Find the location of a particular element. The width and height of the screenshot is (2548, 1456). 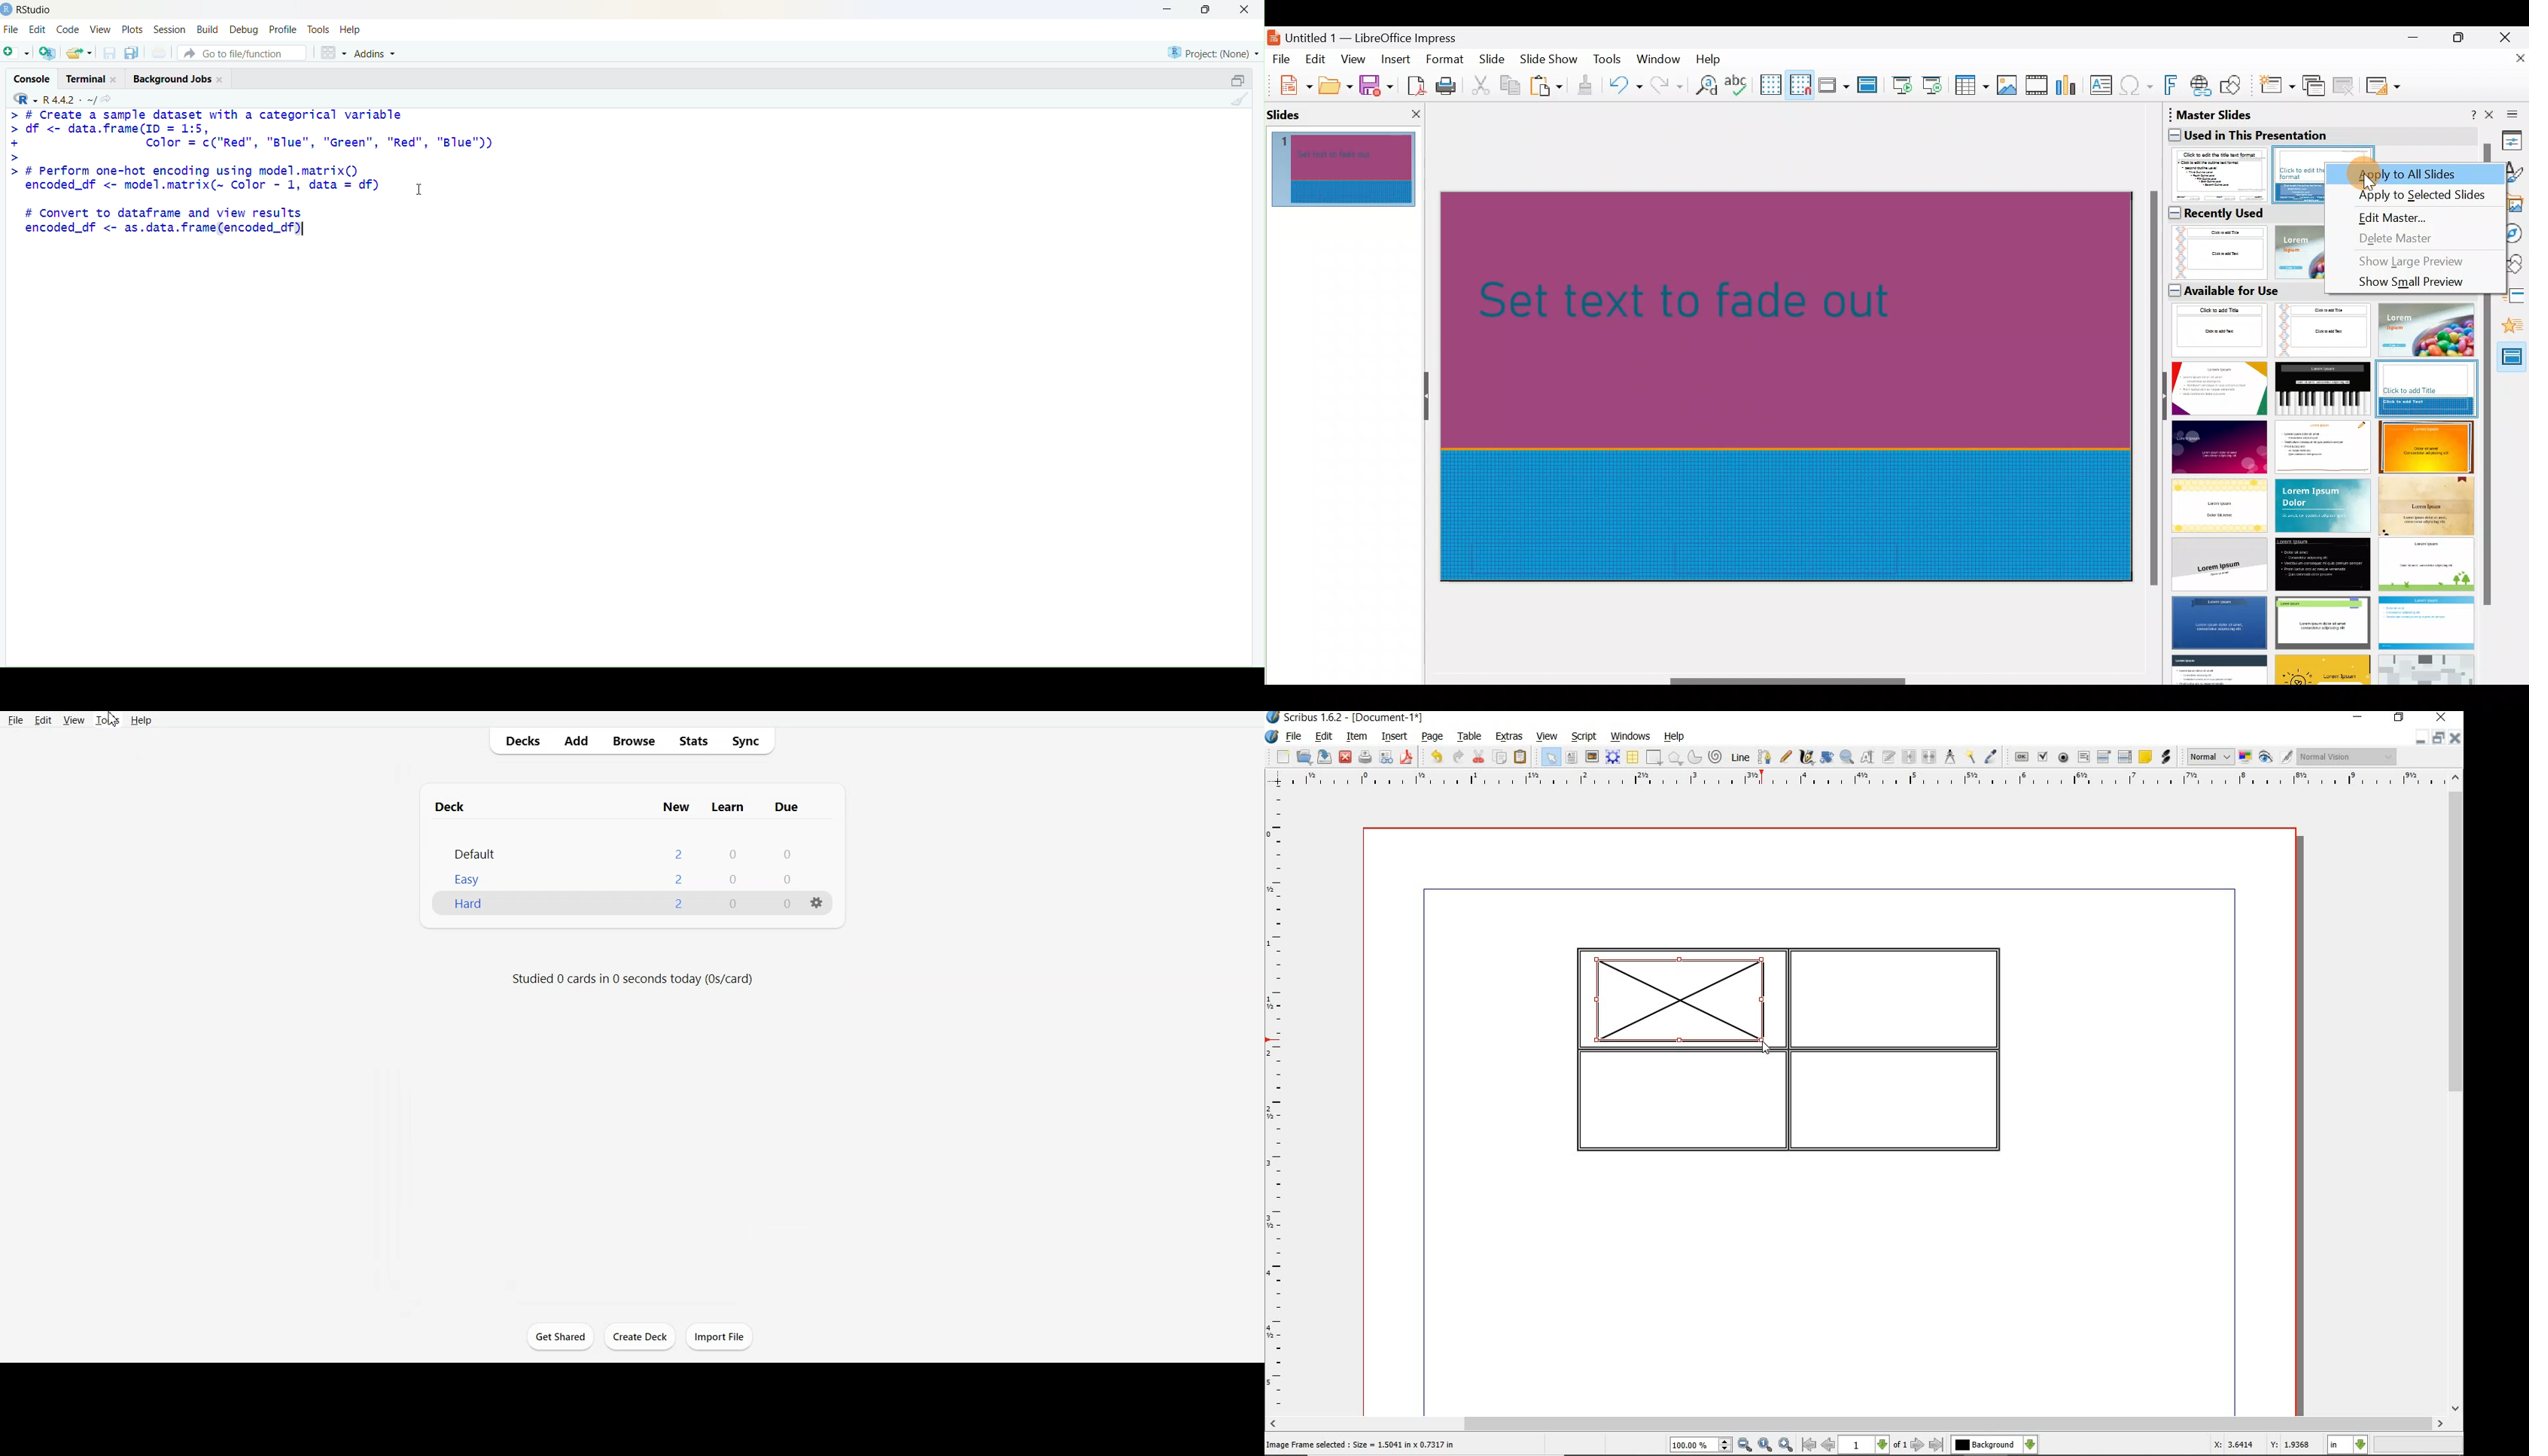

cursor is located at coordinates (420, 189).